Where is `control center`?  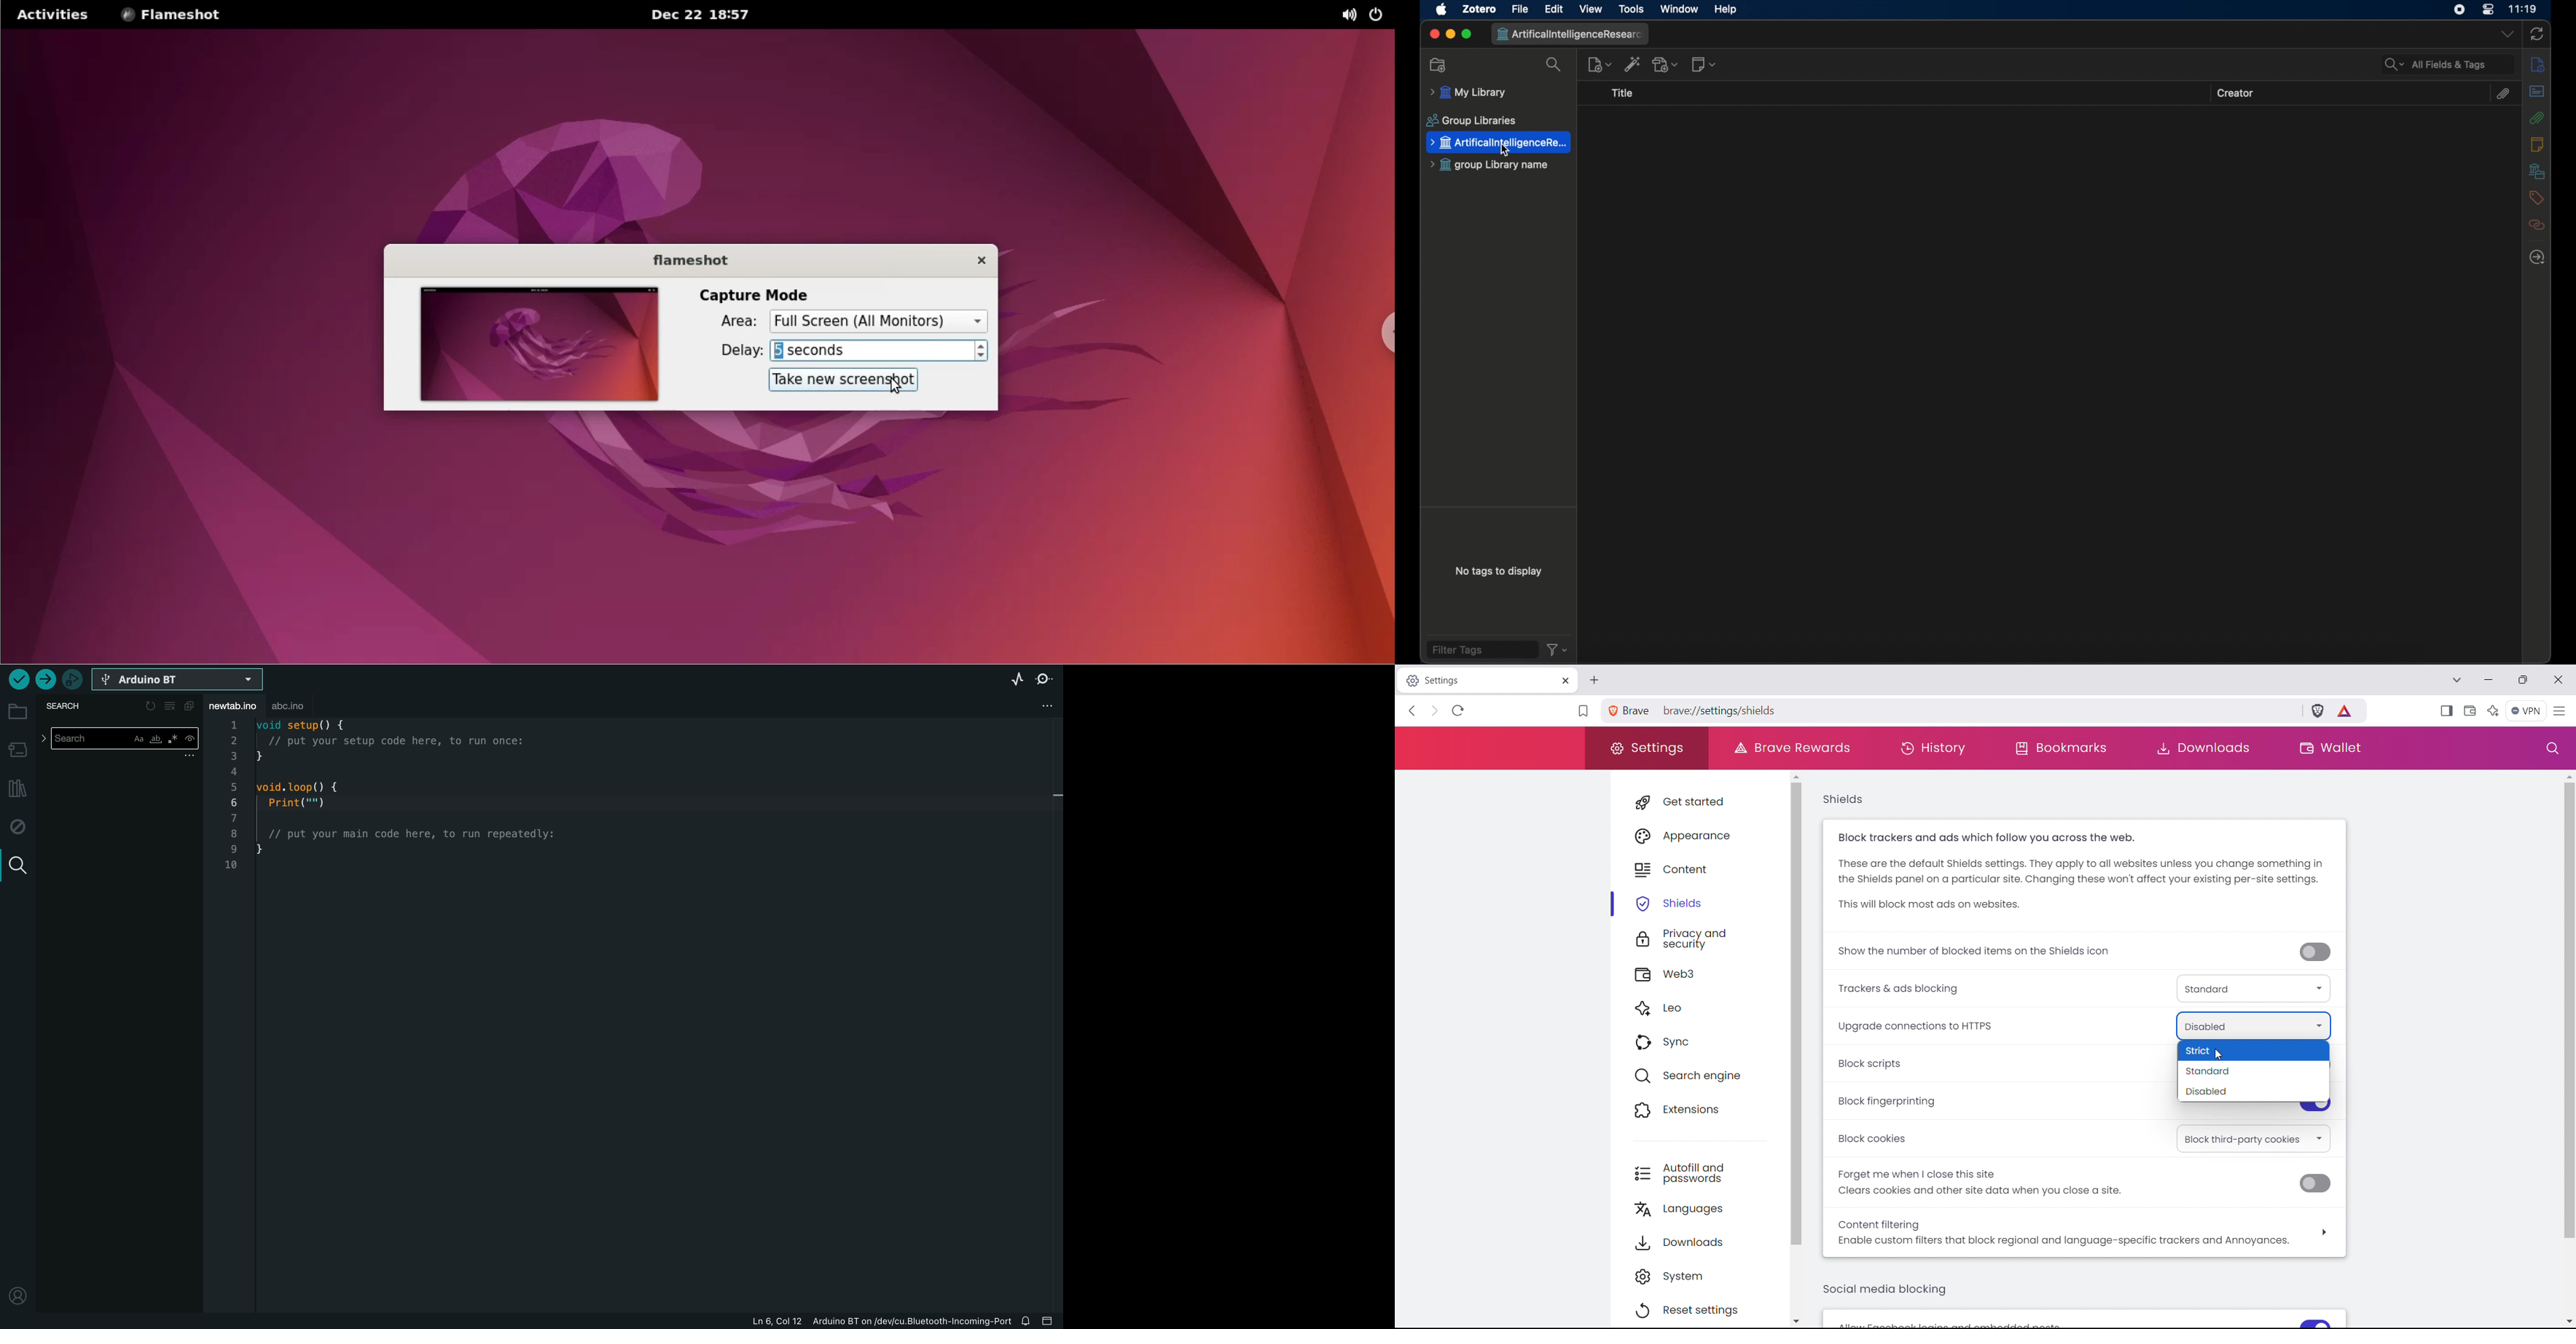
control center is located at coordinates (2488, 9).